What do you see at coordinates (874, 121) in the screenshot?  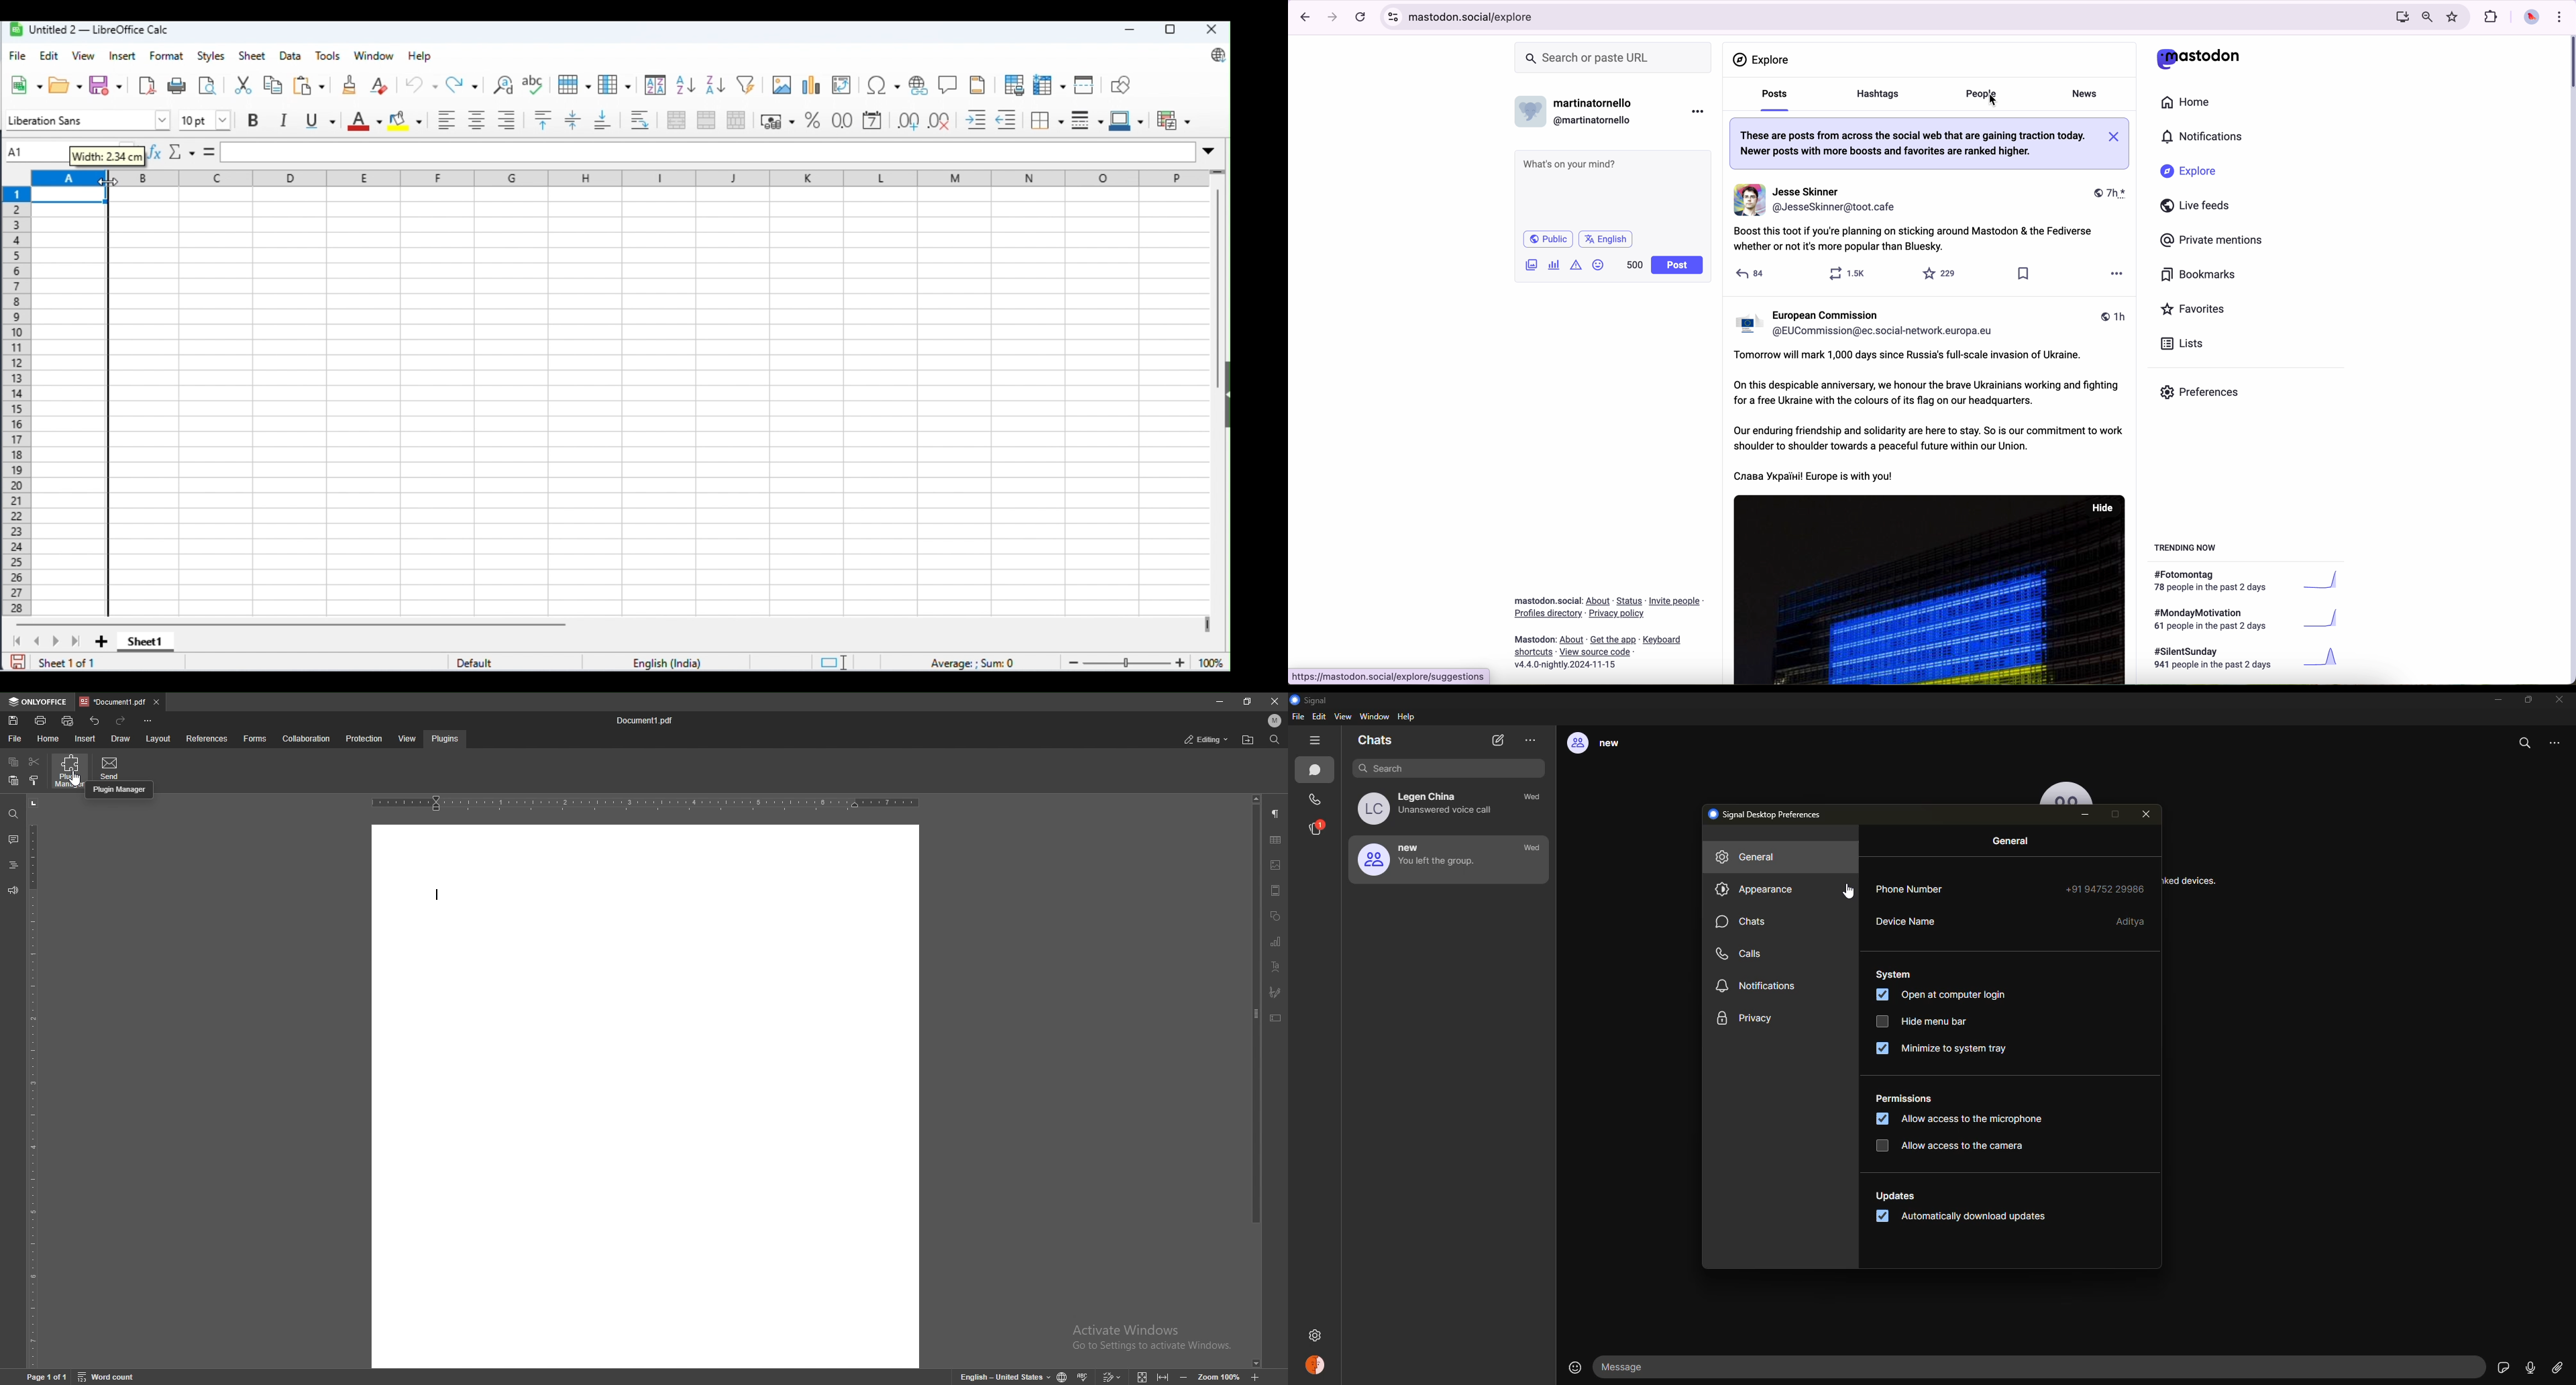 I see `format as date` at bounding box center [874, 121].